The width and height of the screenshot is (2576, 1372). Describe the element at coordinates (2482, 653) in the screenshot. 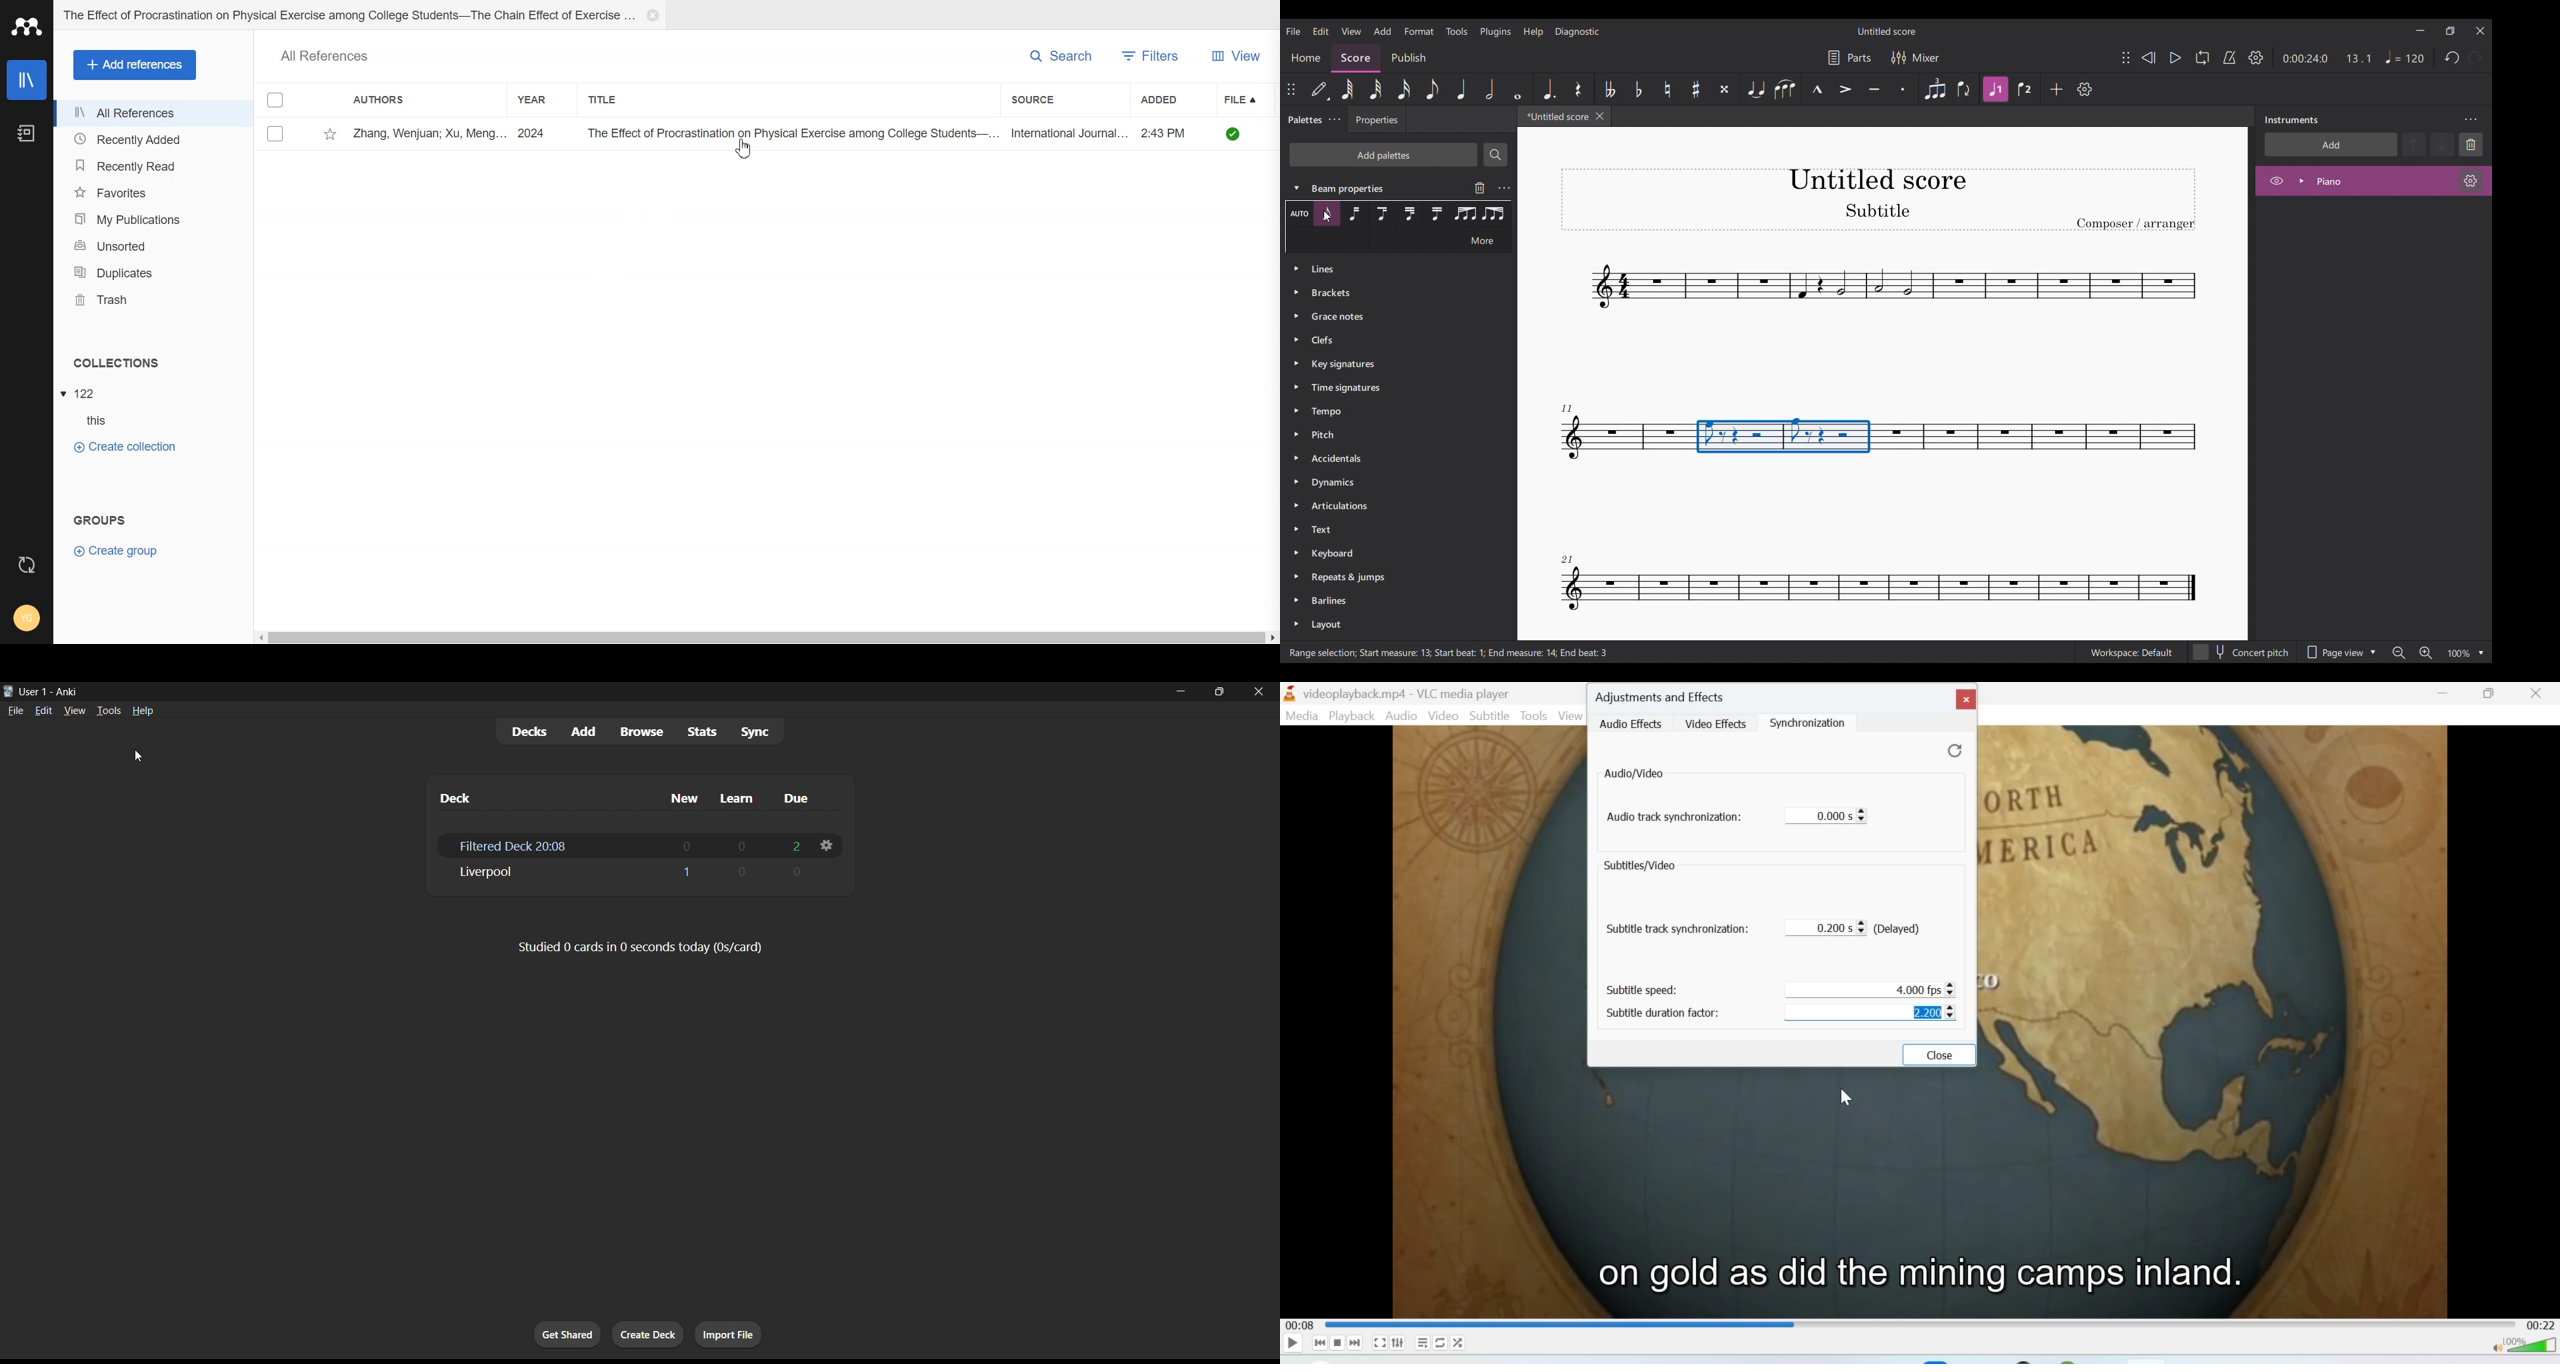

I see `Zoom options` at that location.